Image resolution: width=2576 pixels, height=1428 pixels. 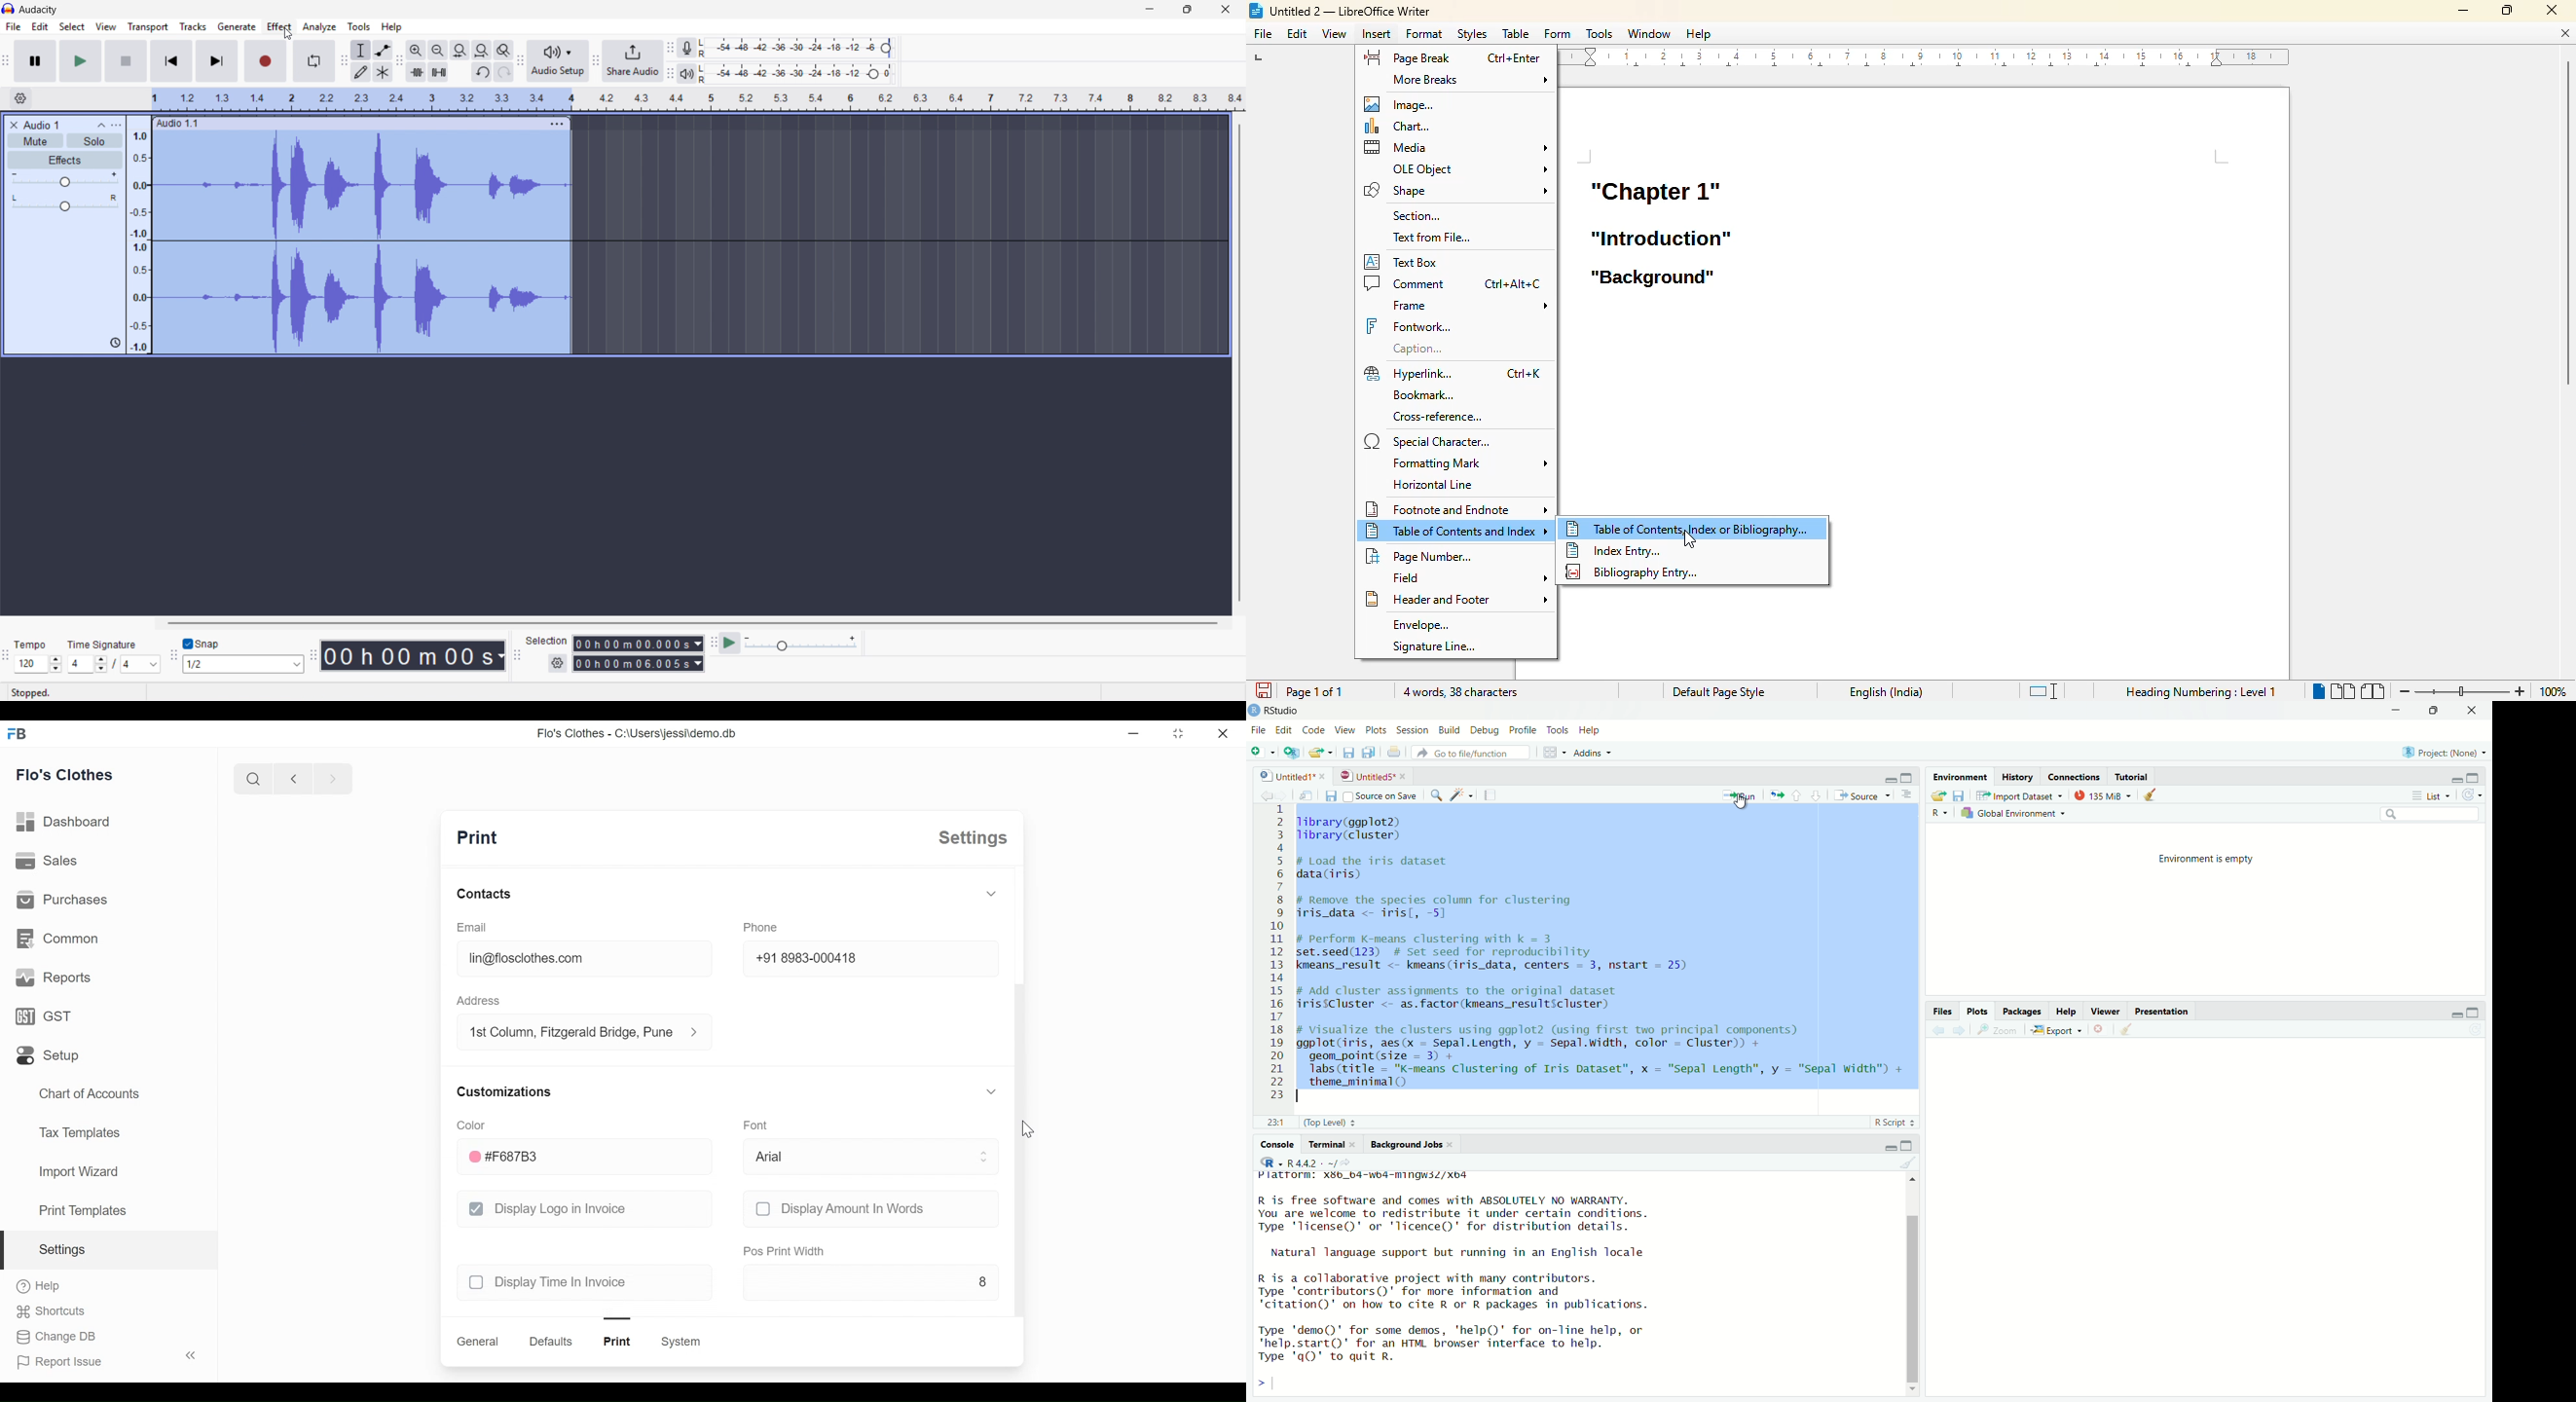 I want to click on prompt cursor, so click(x=1257, y=1385).